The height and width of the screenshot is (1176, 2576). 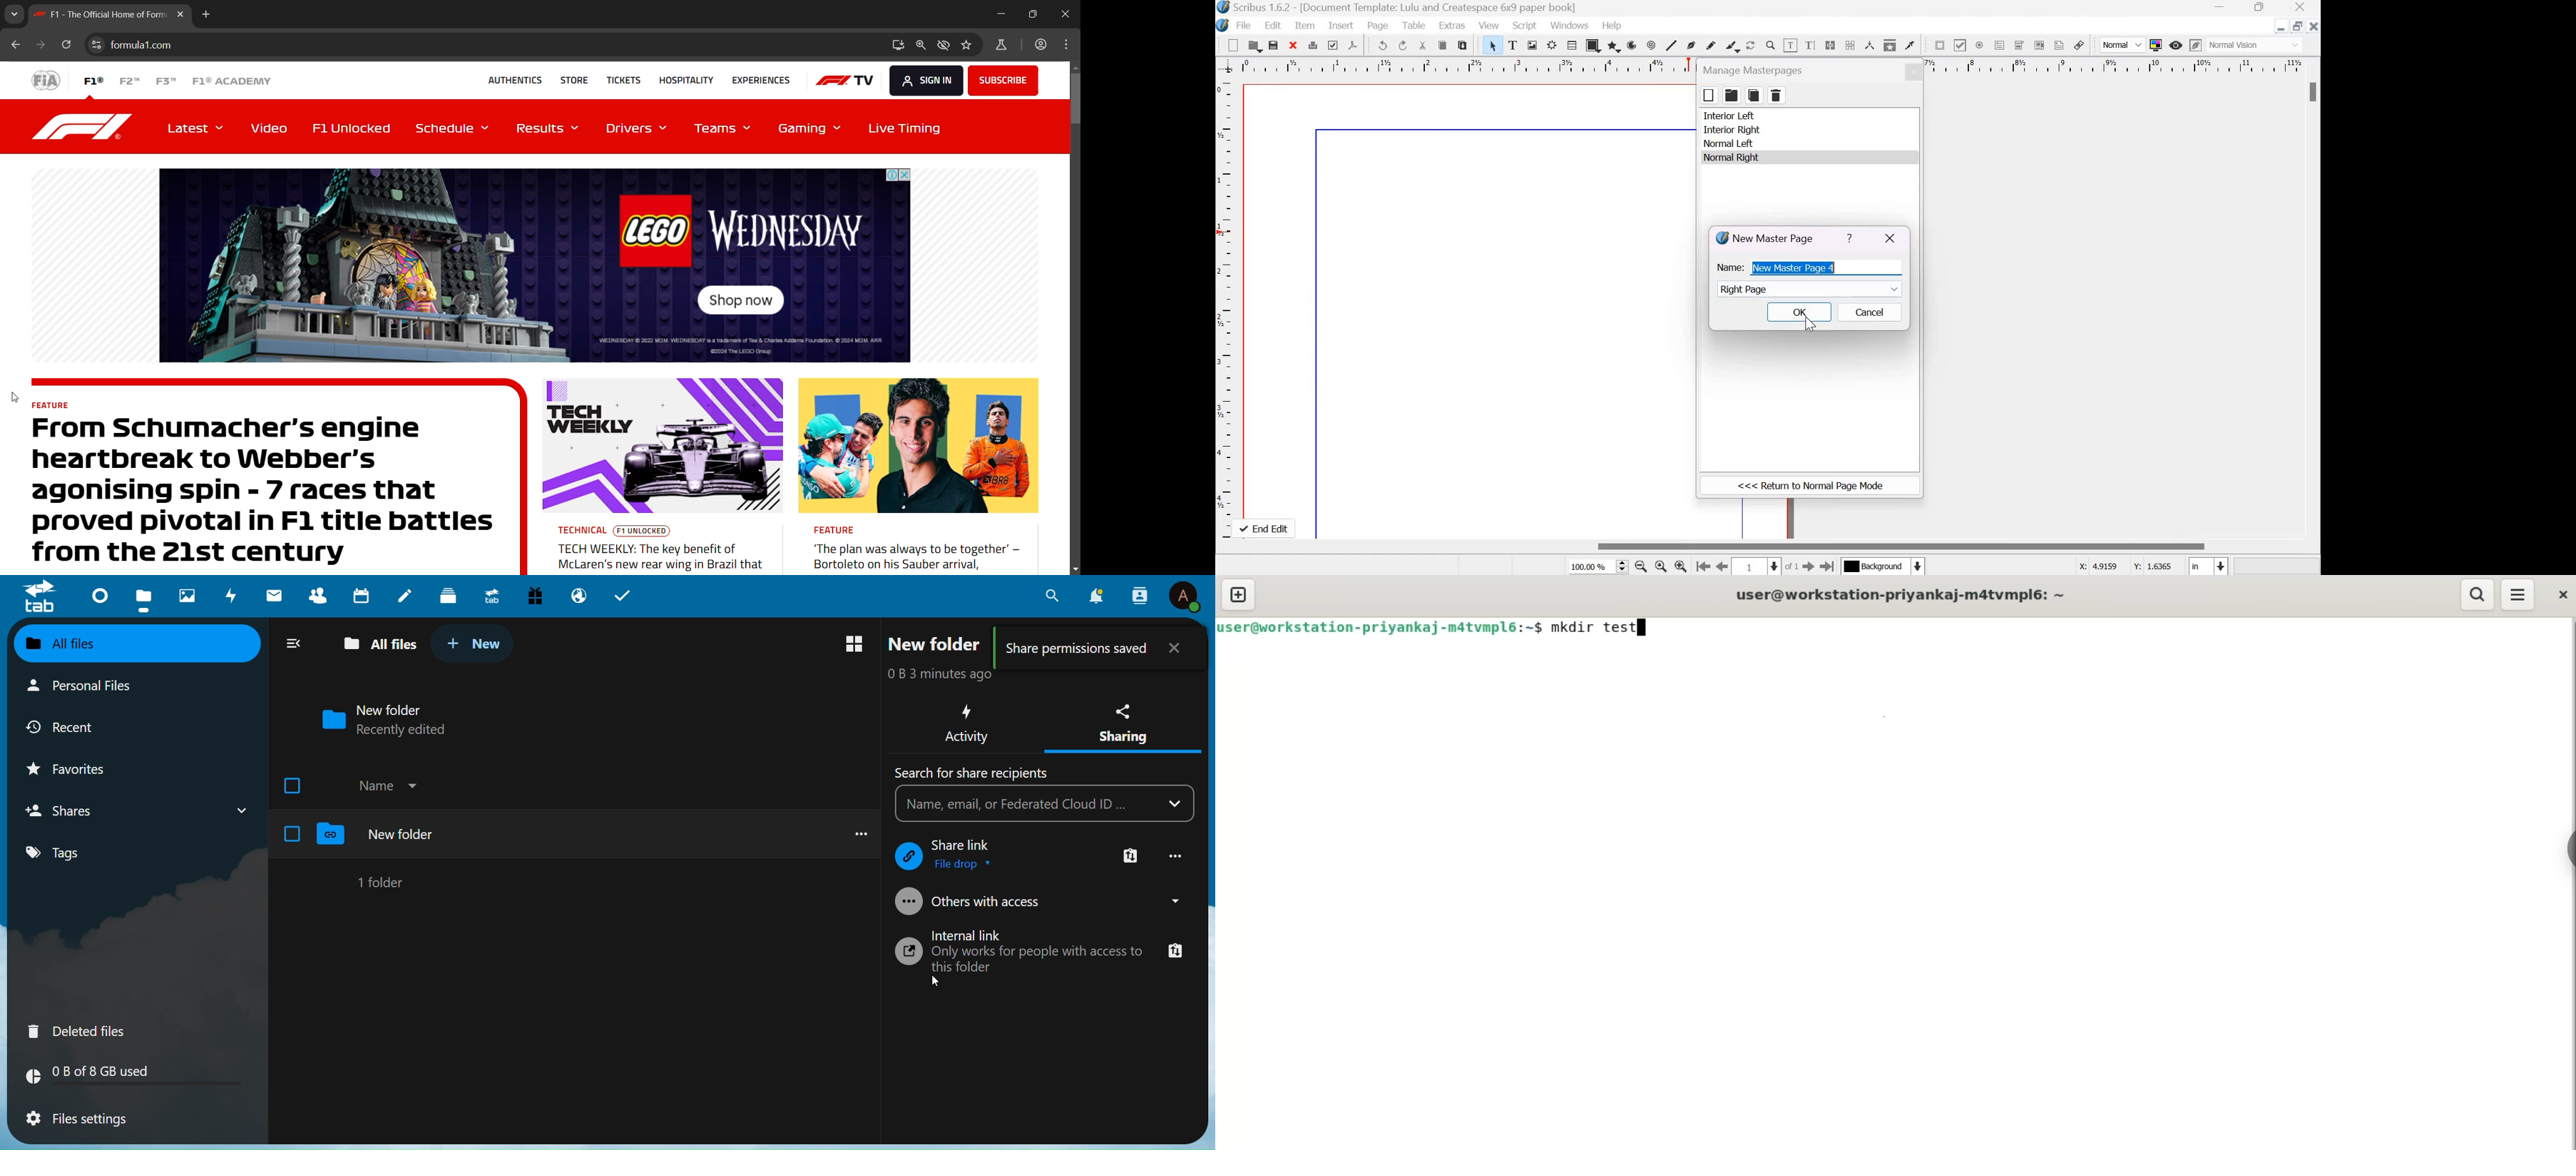 I want to click on normal right, so click(x=1732, y=157).